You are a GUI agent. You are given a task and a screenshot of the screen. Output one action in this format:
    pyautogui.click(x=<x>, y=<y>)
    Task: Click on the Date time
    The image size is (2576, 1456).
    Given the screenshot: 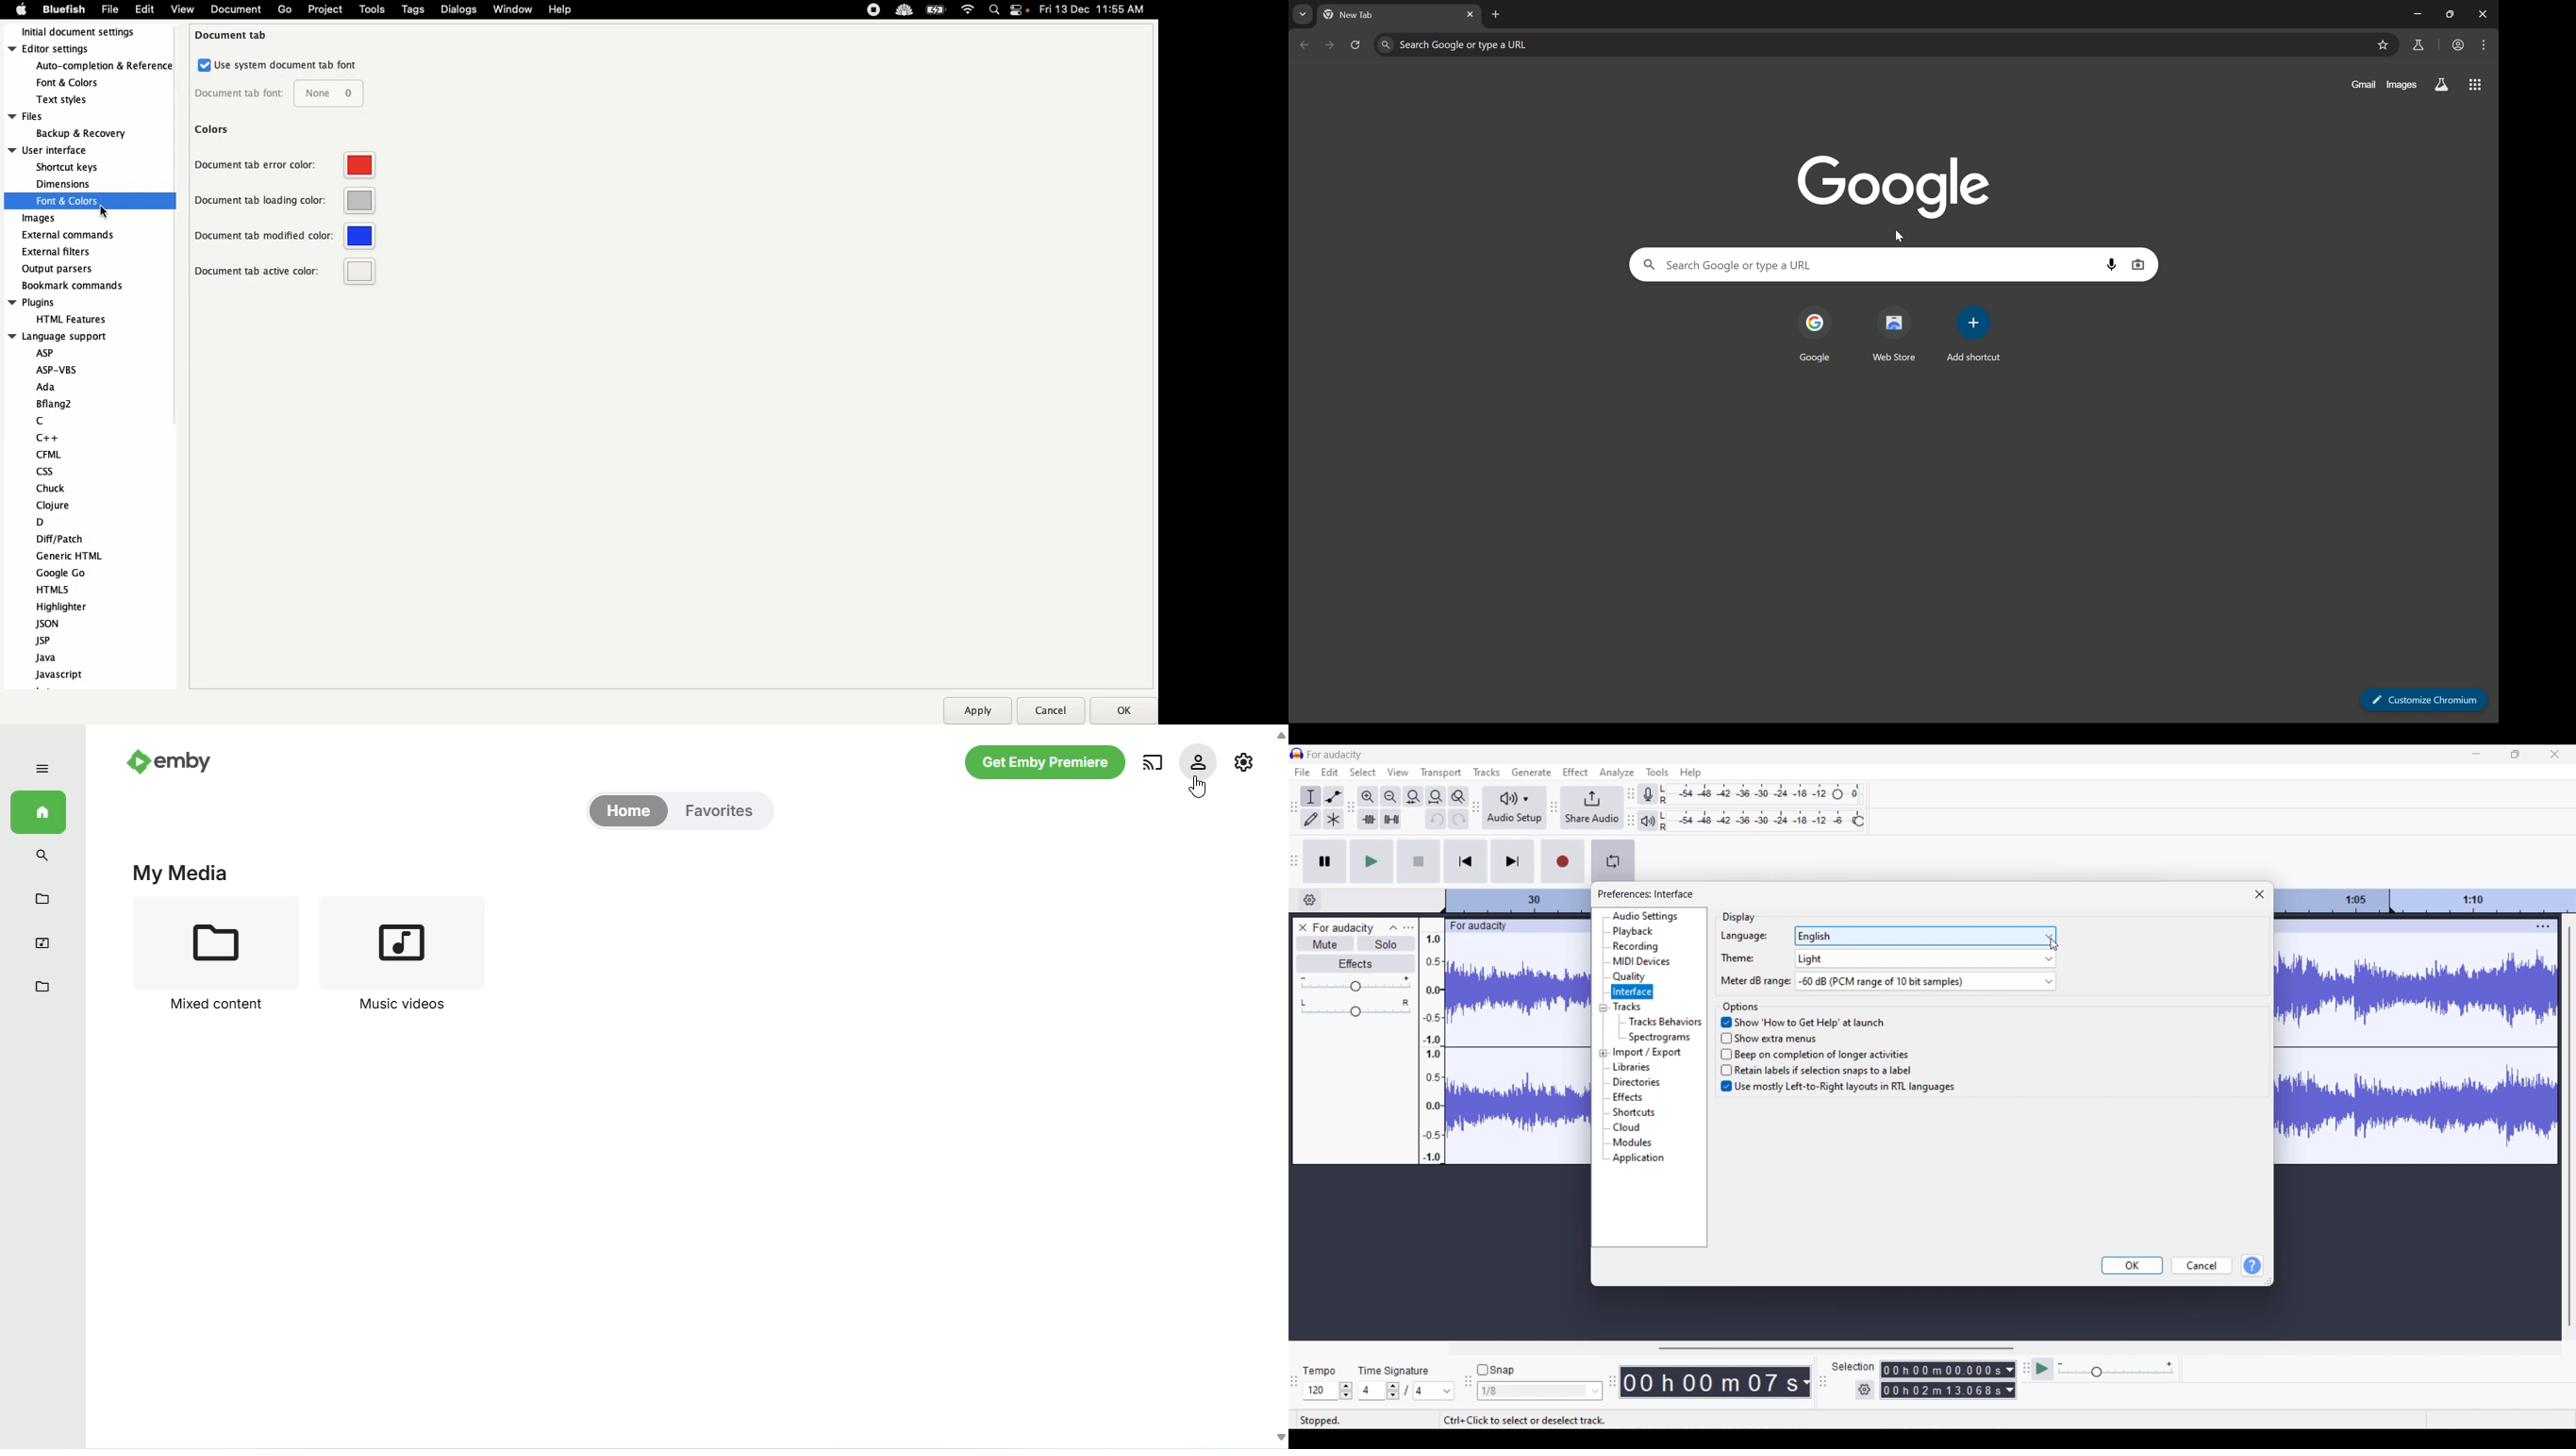 What is the action you would take?
    pyautogui.click(x=1098, y=9)
    